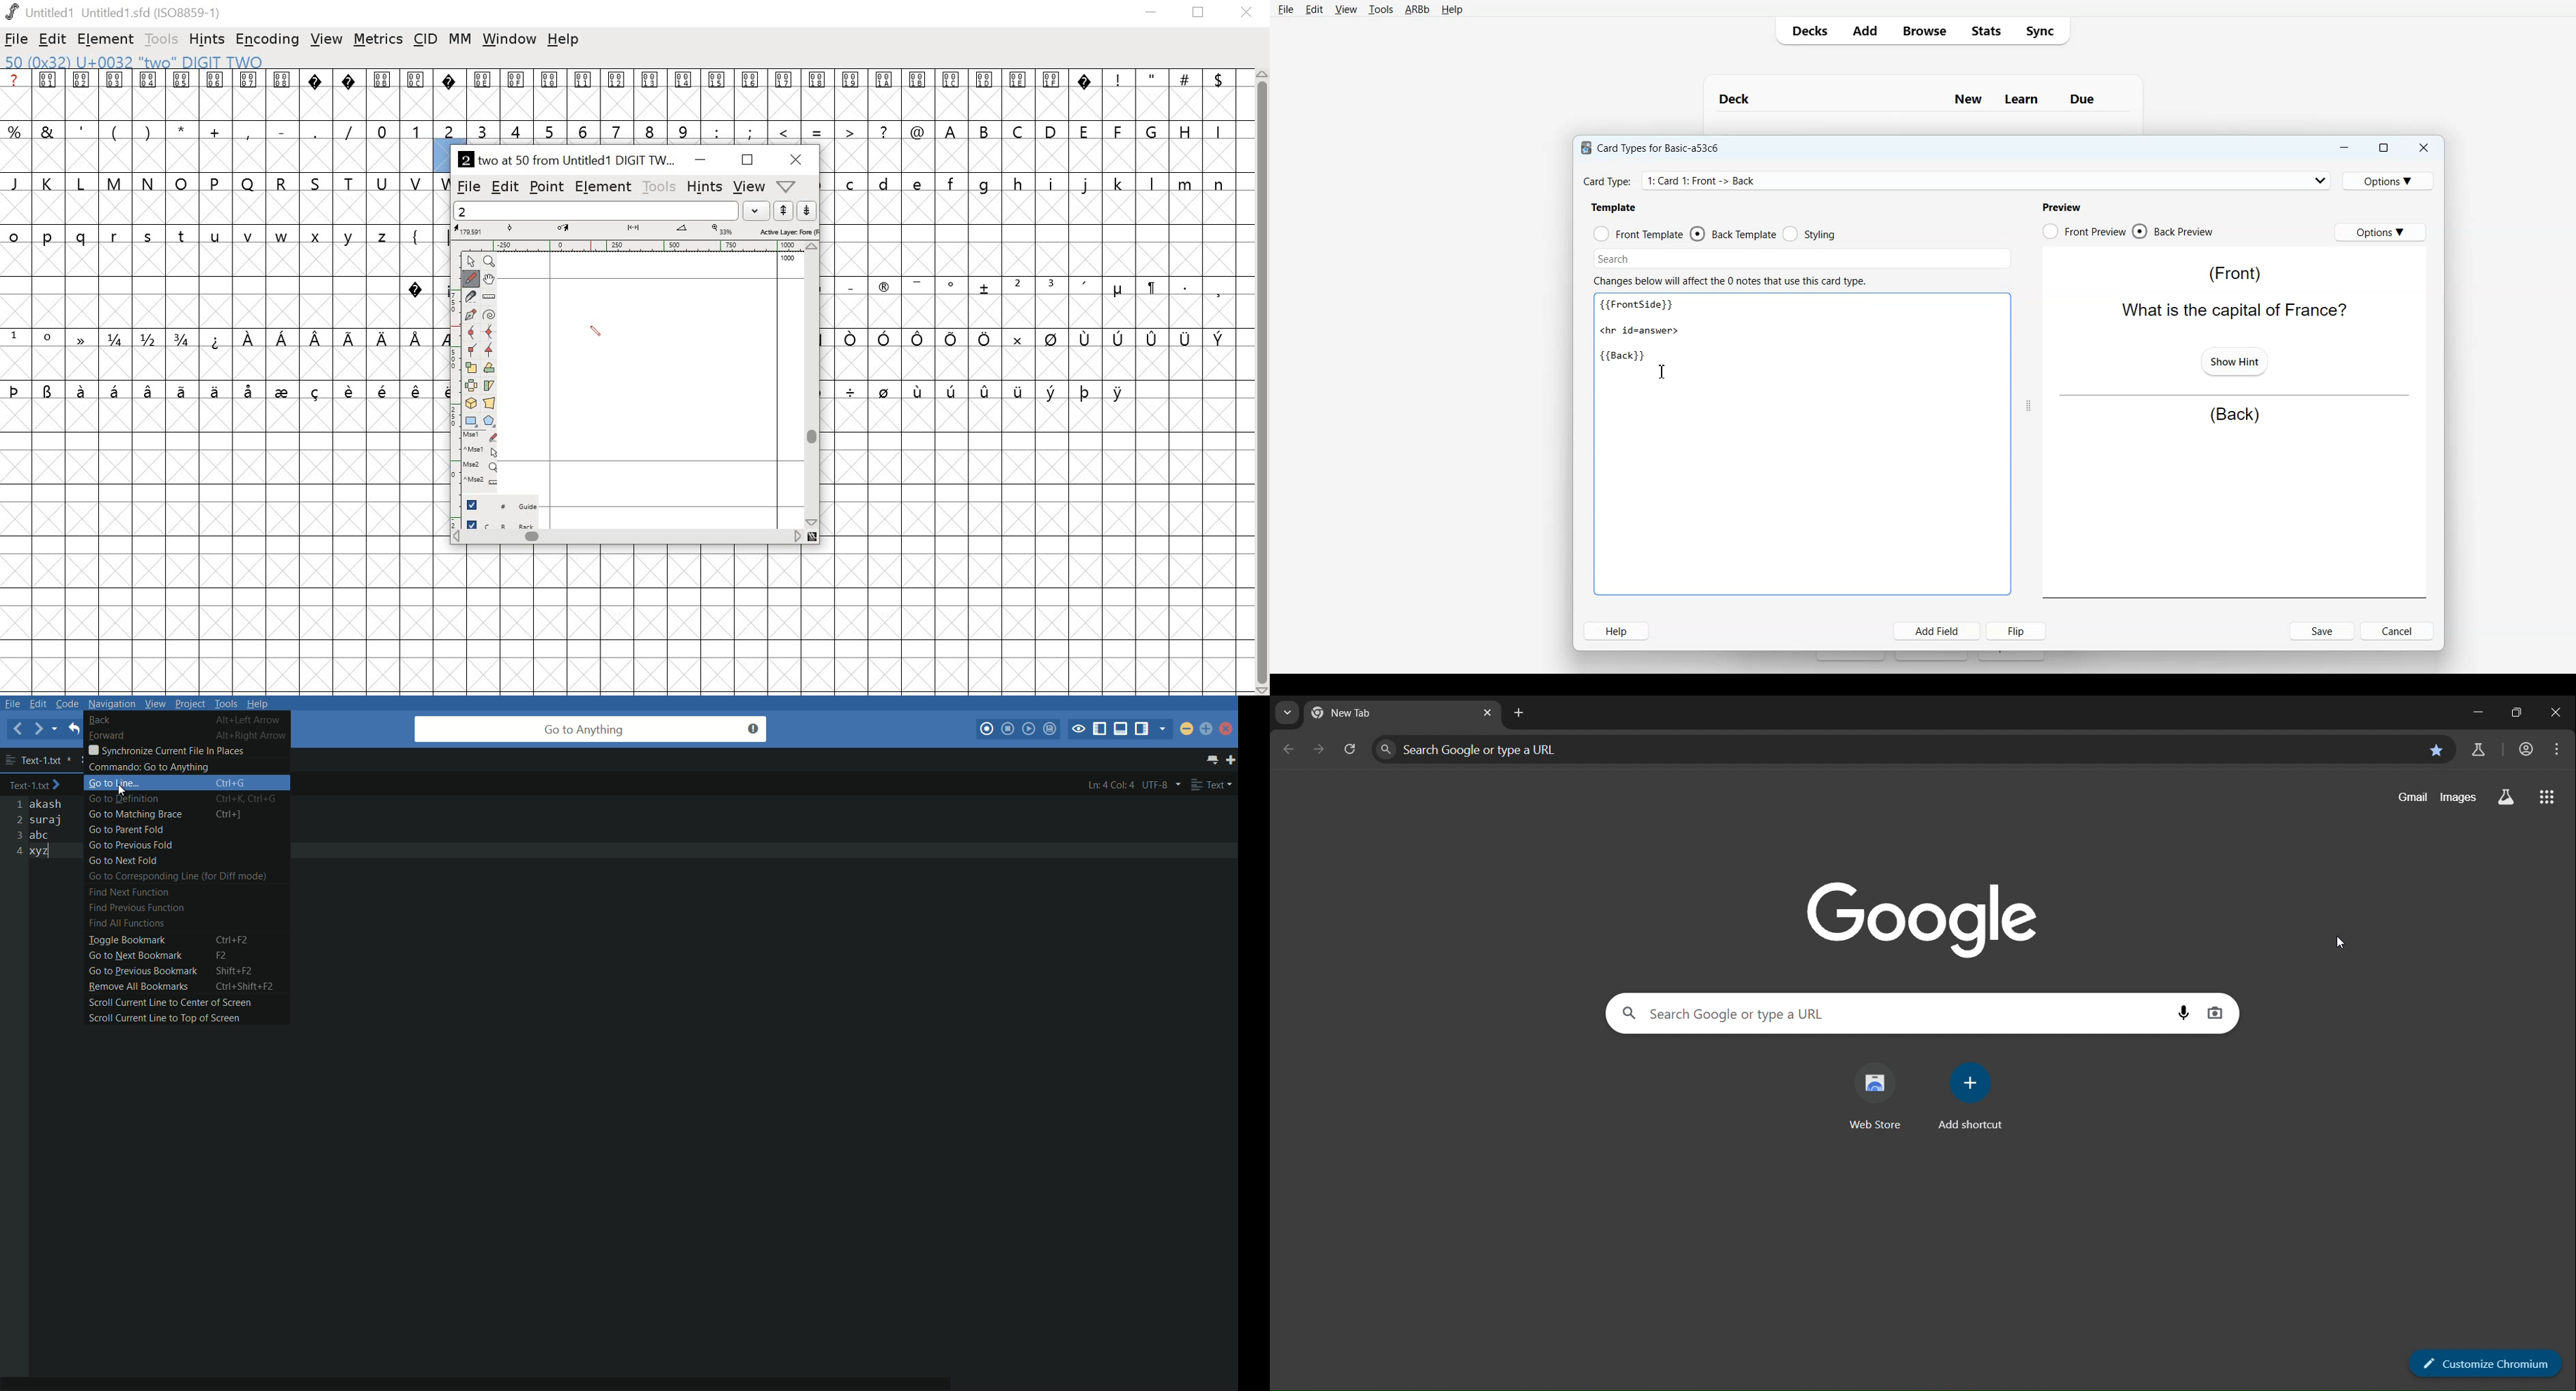 The width and height of the screenshot is (2576, 1400). Describe the element at coordinates (2323, 631) in the screenshot. I see `Save` at that location.